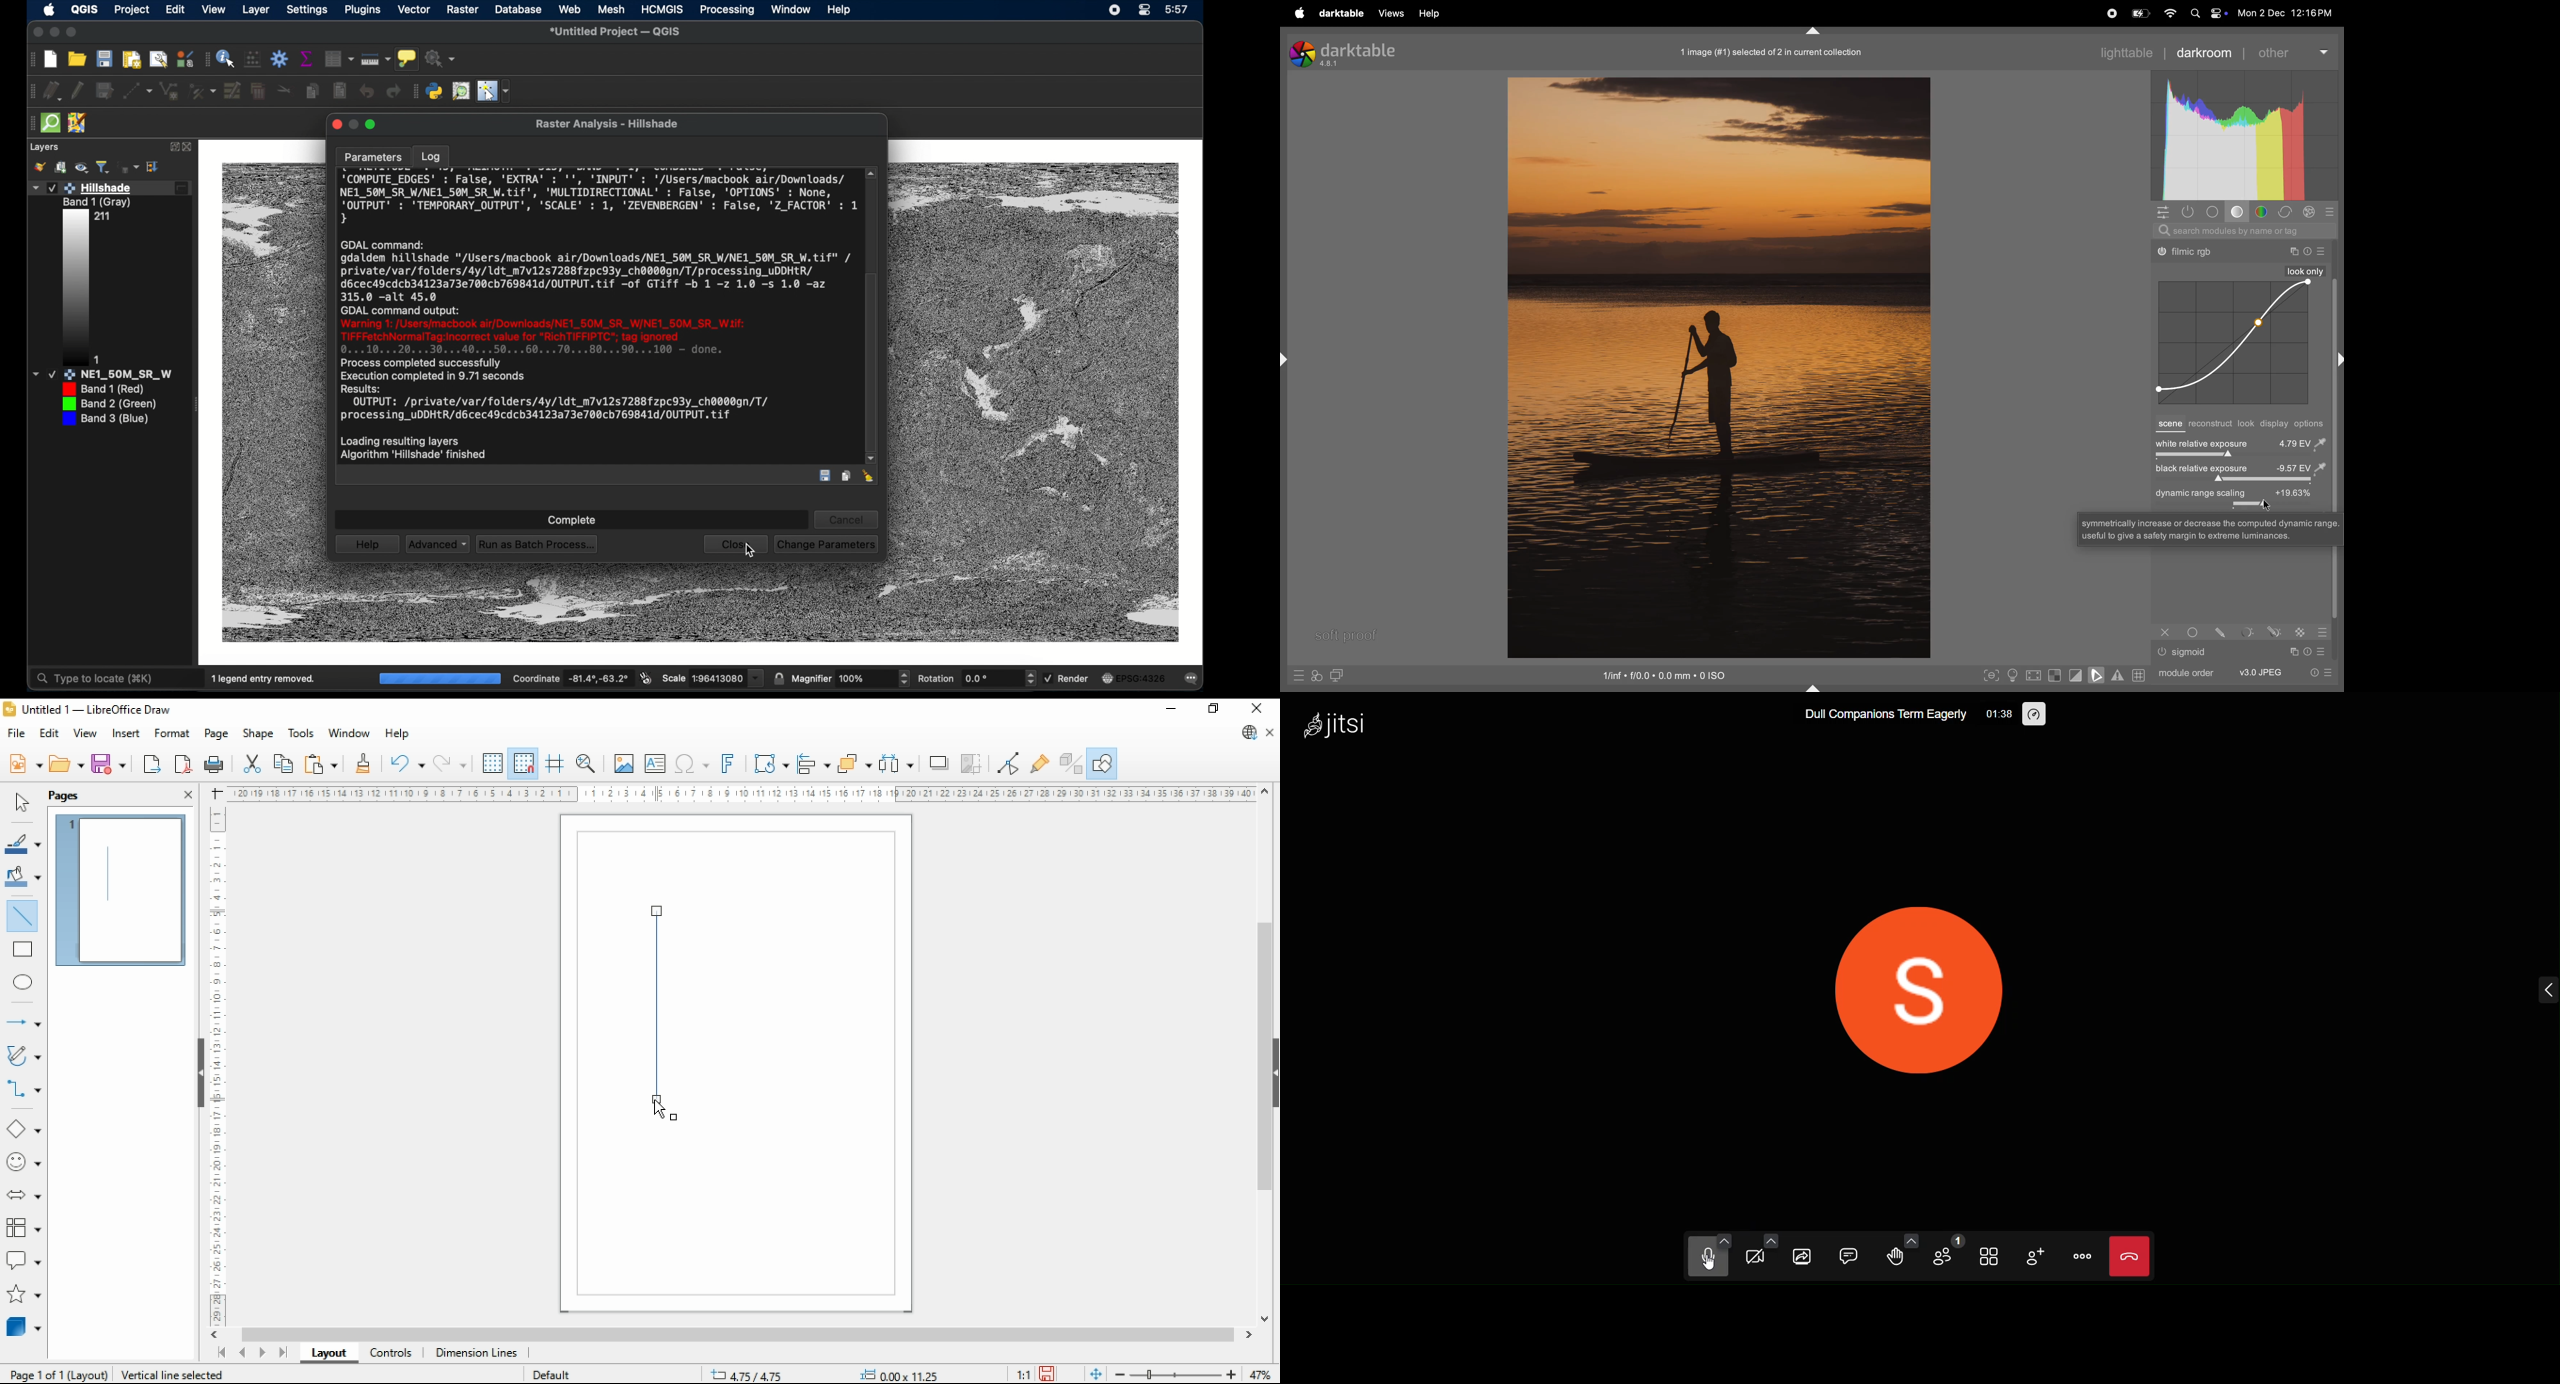 This screenshot has width=2576, height=1400. What do you see at coordinates (126, 733) in the screenshot?
I see `insert` at bounding box center [126, 733].